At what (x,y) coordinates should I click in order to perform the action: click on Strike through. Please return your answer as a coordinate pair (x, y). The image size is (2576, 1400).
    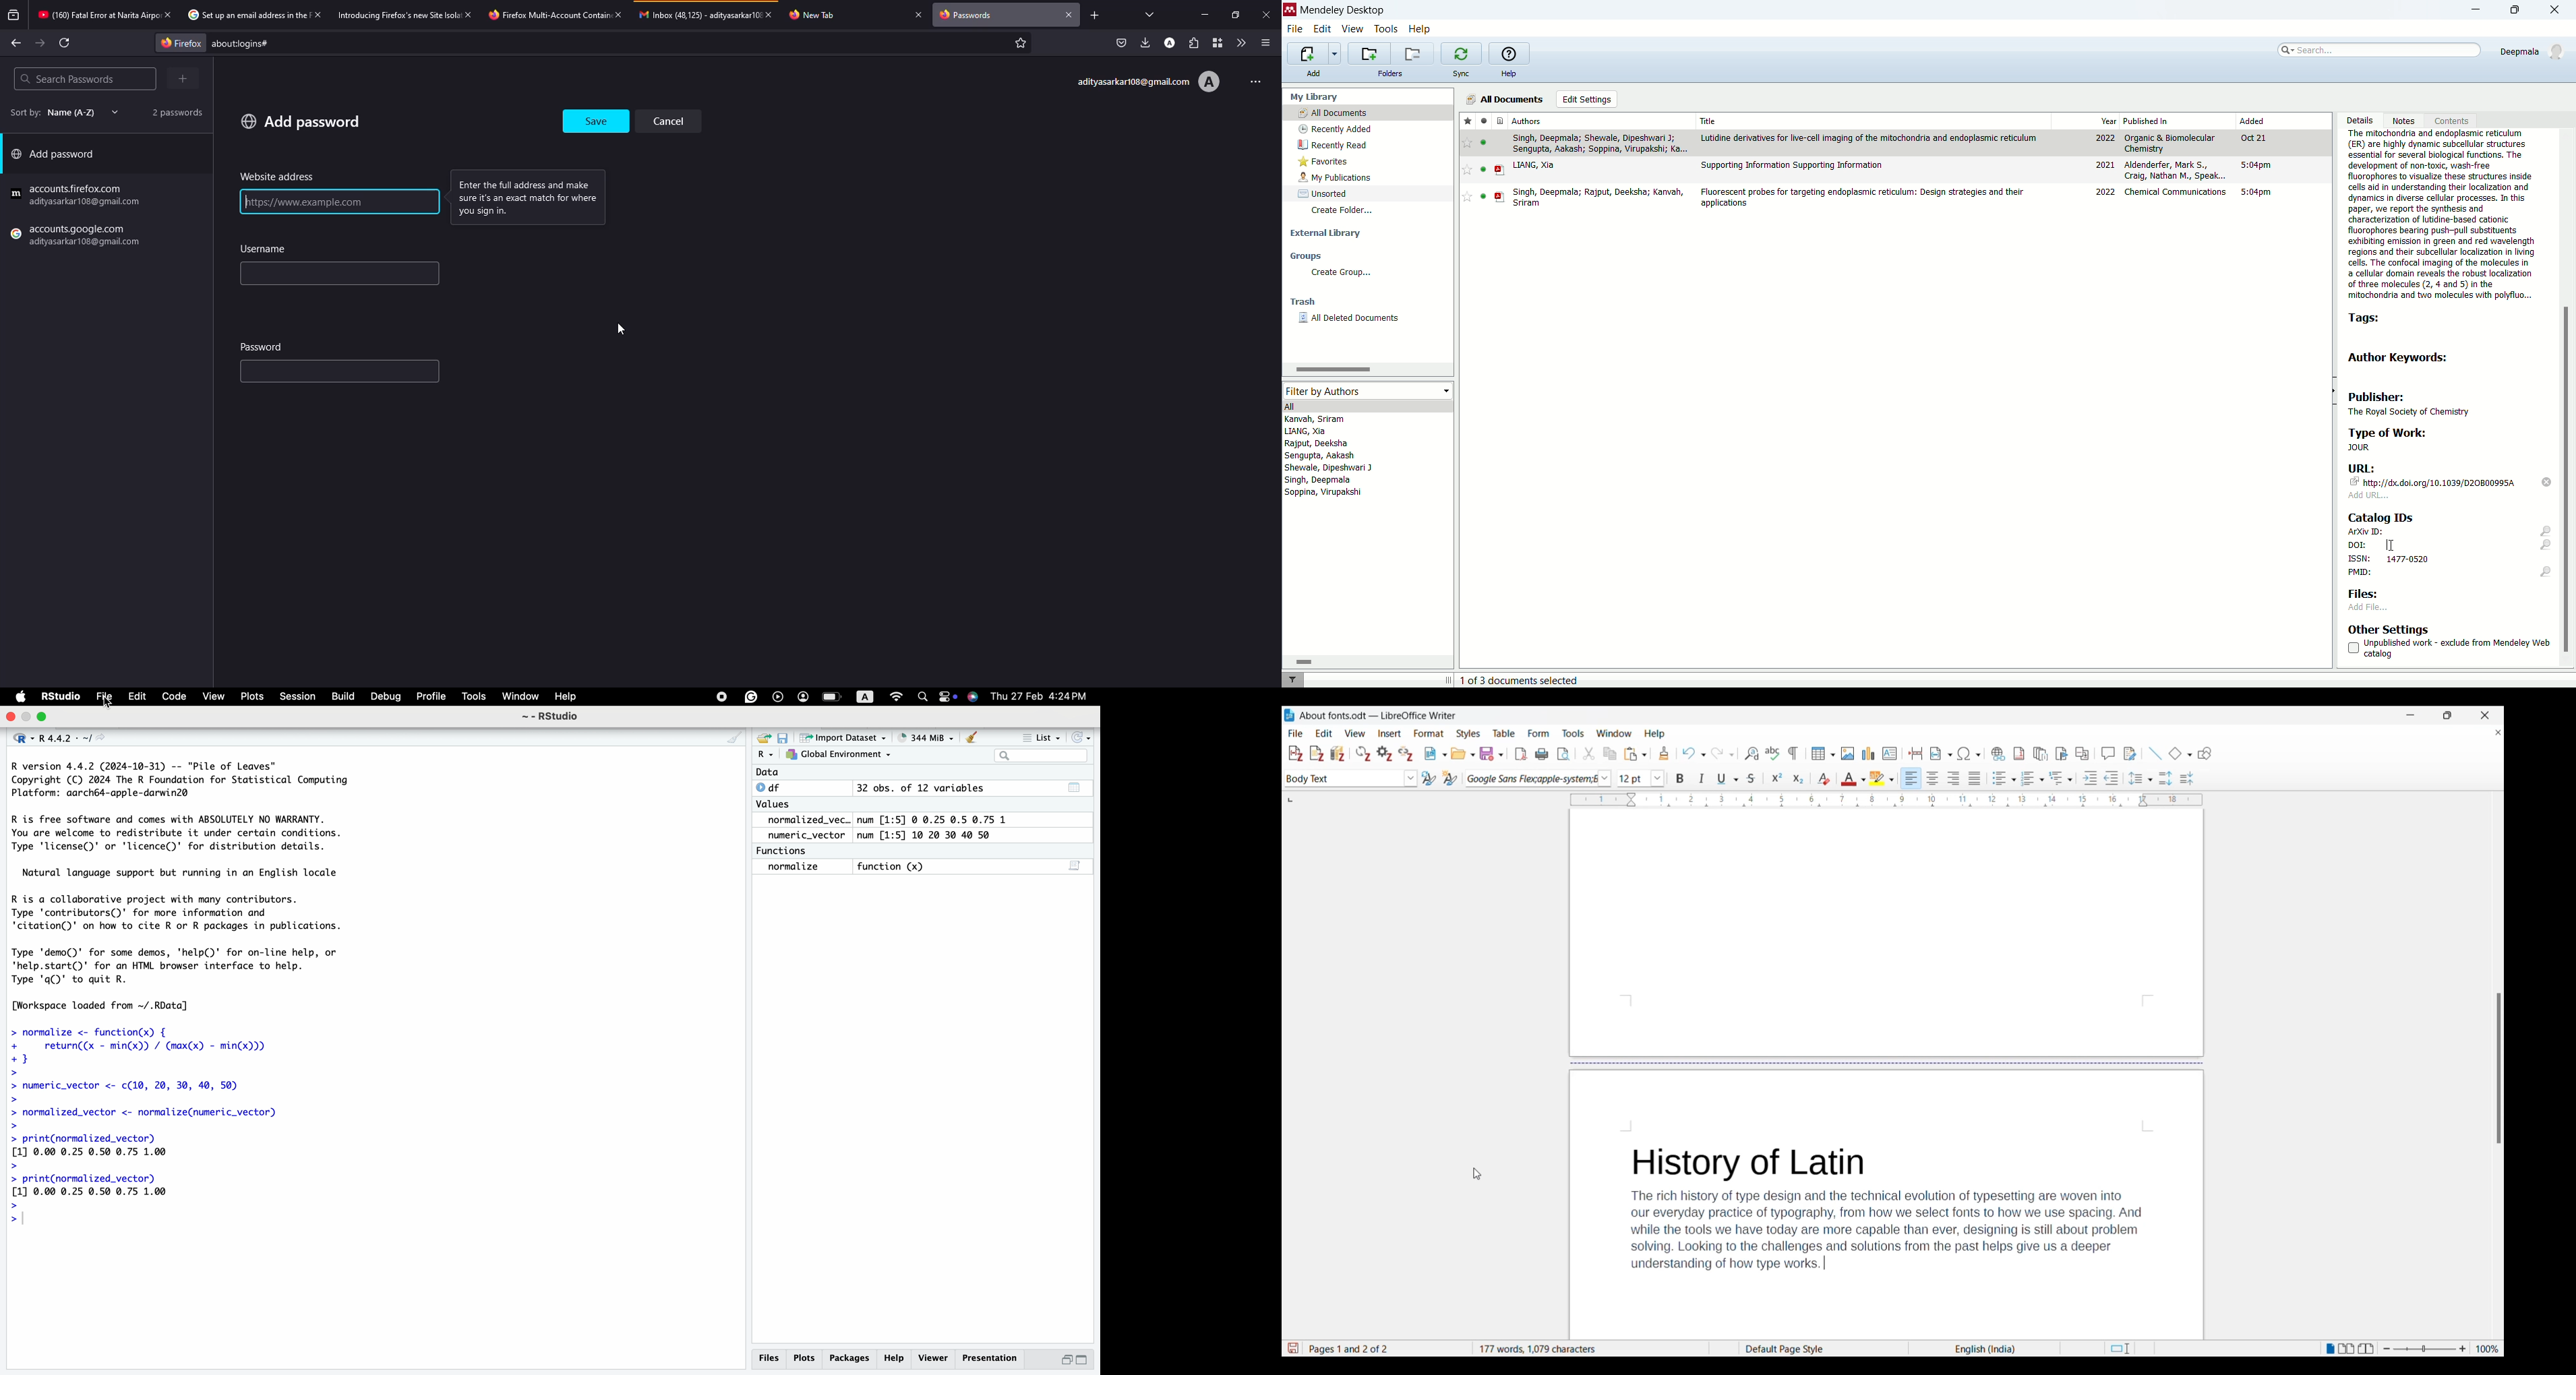
    Looking at the image, I should click on (1751, 779).